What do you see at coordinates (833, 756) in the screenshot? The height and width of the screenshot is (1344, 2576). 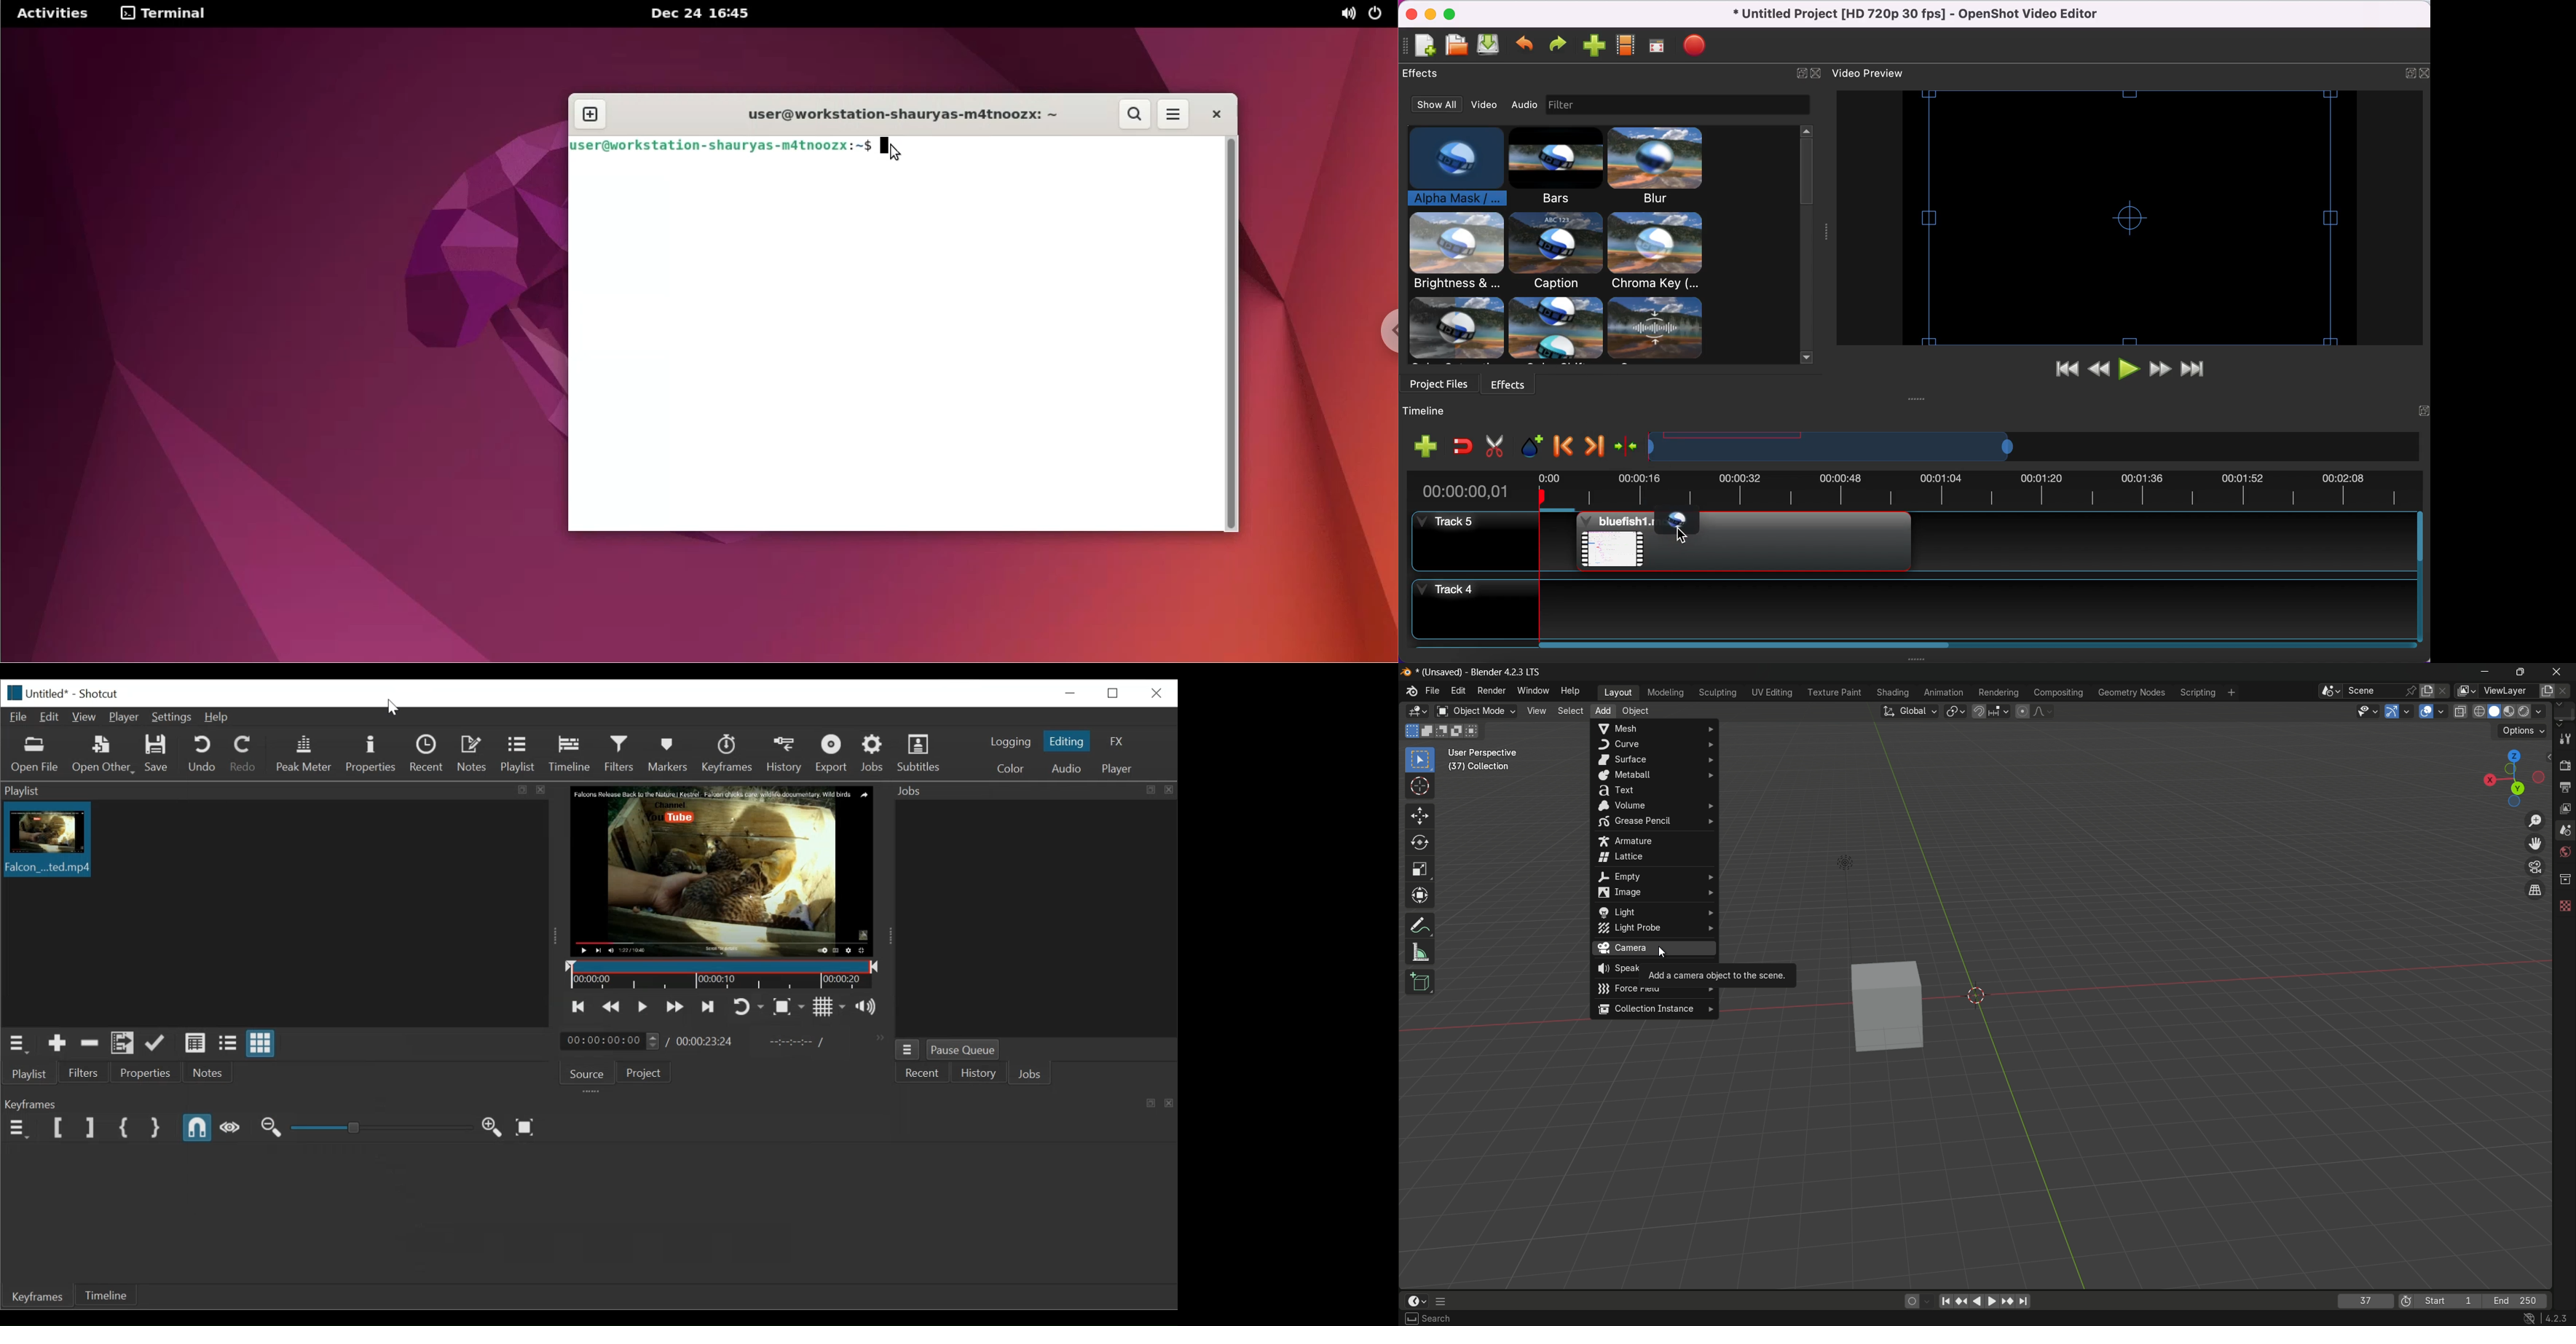 I see `Export` at bounding box center [833, 756].